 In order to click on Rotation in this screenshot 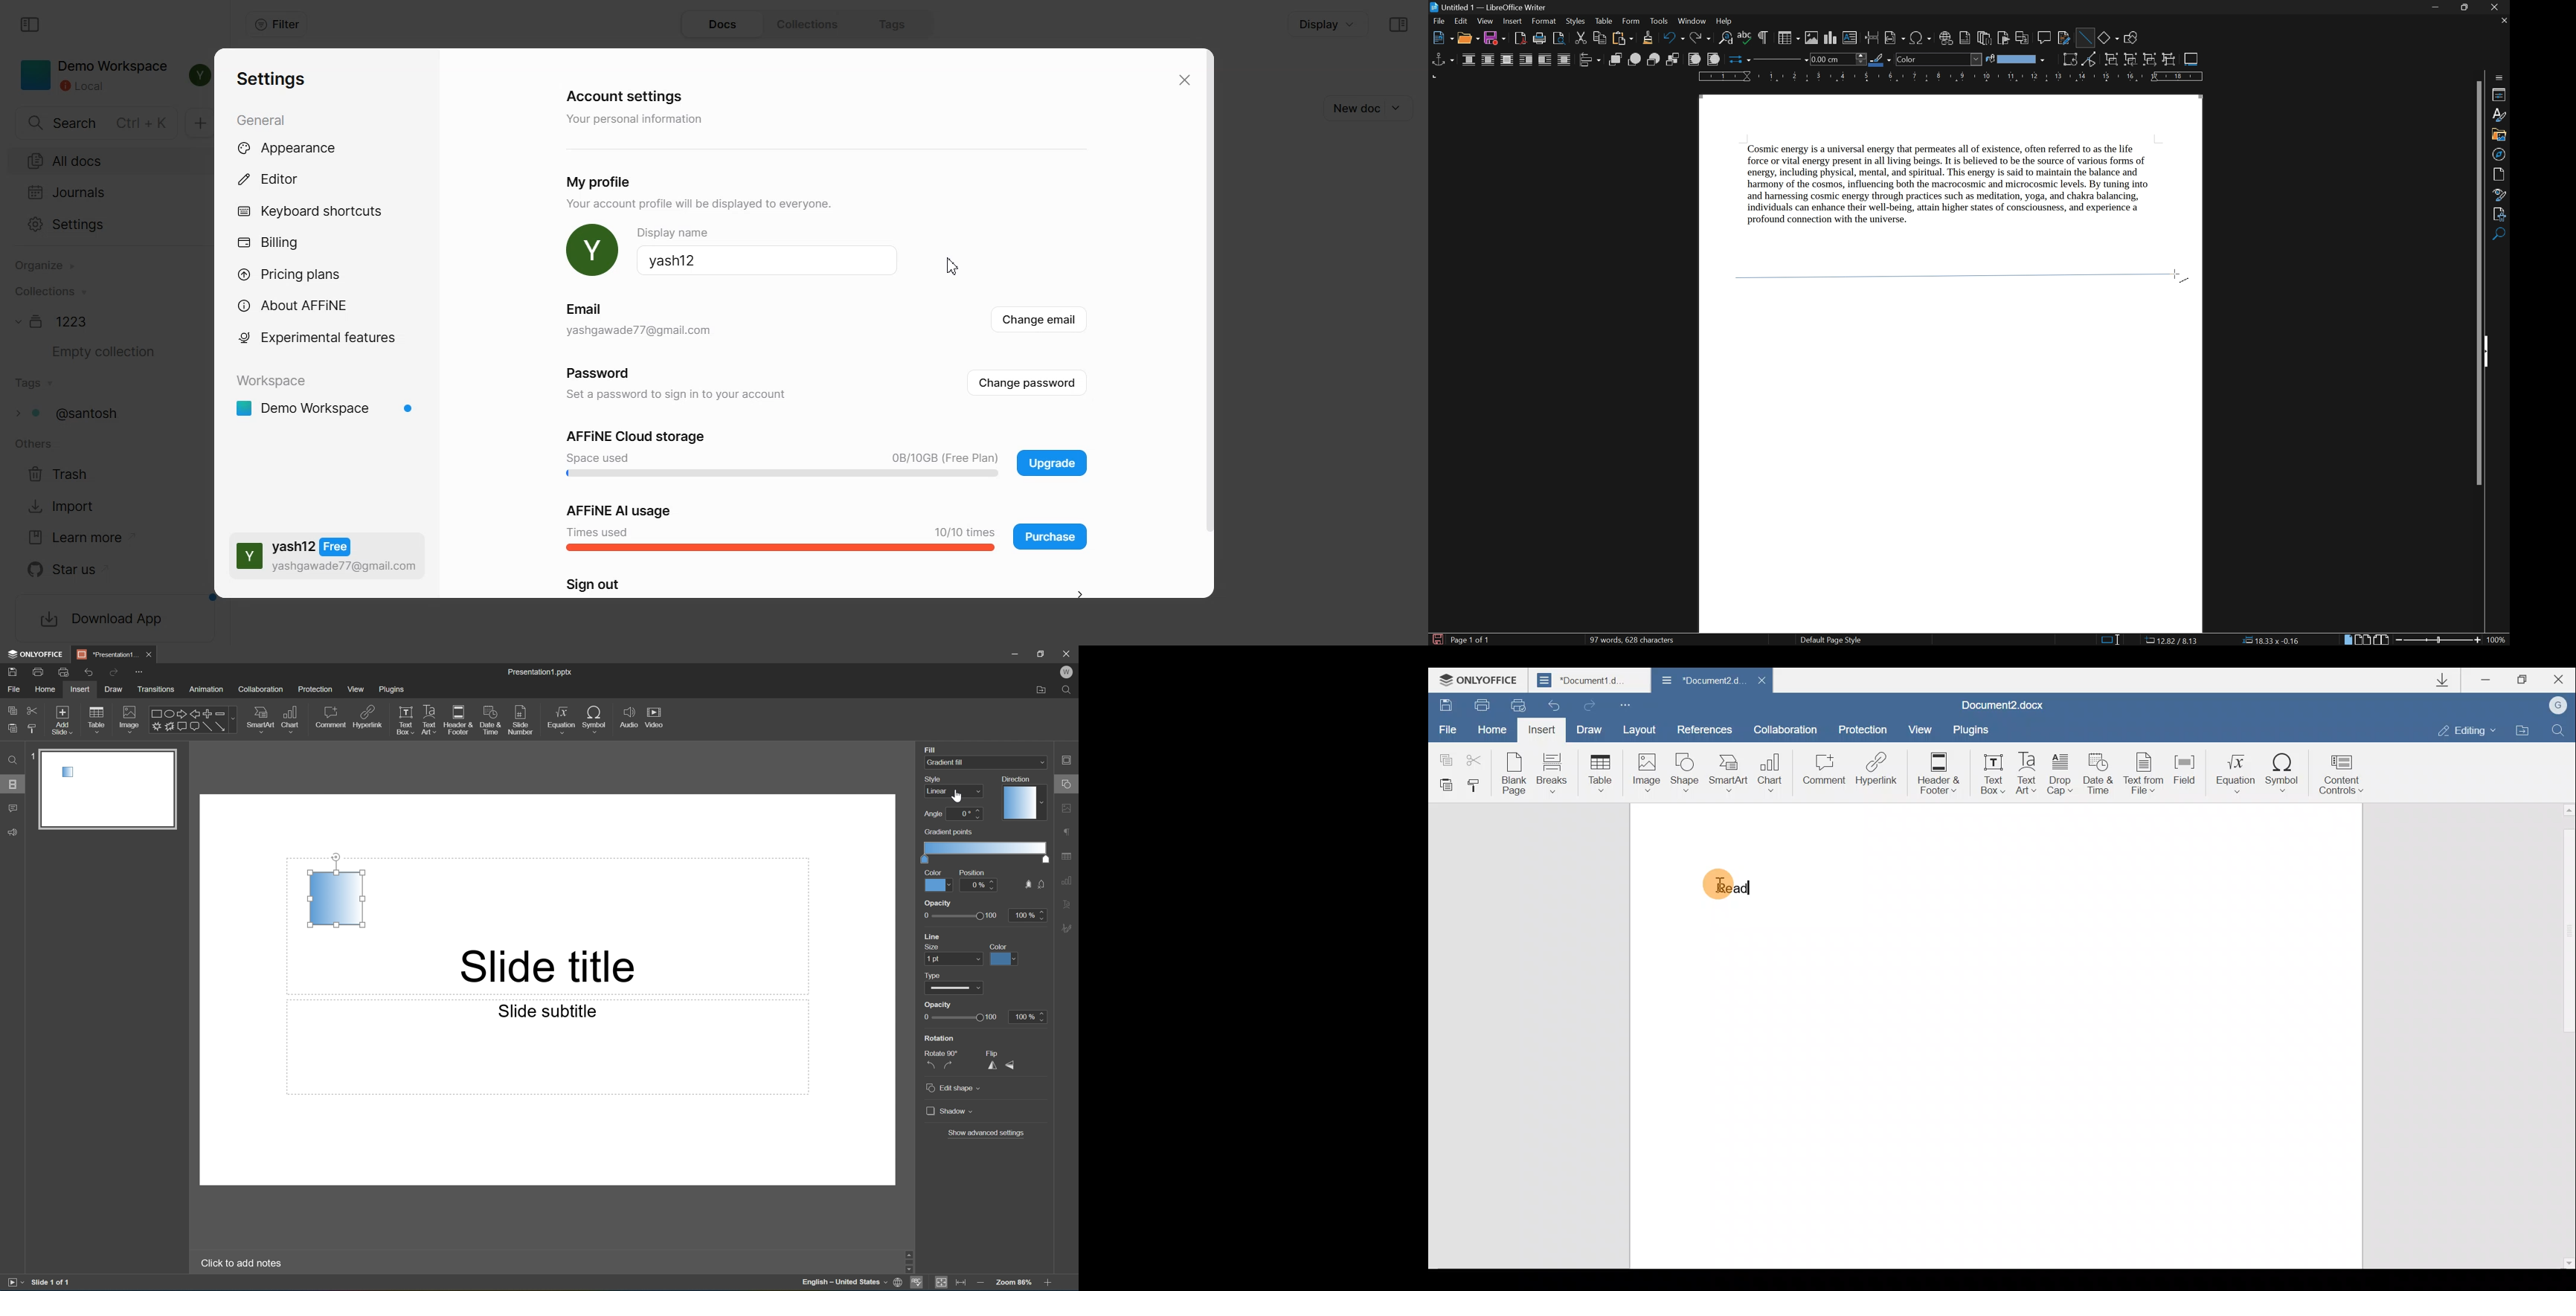, I will do `click(940, 1038)`.